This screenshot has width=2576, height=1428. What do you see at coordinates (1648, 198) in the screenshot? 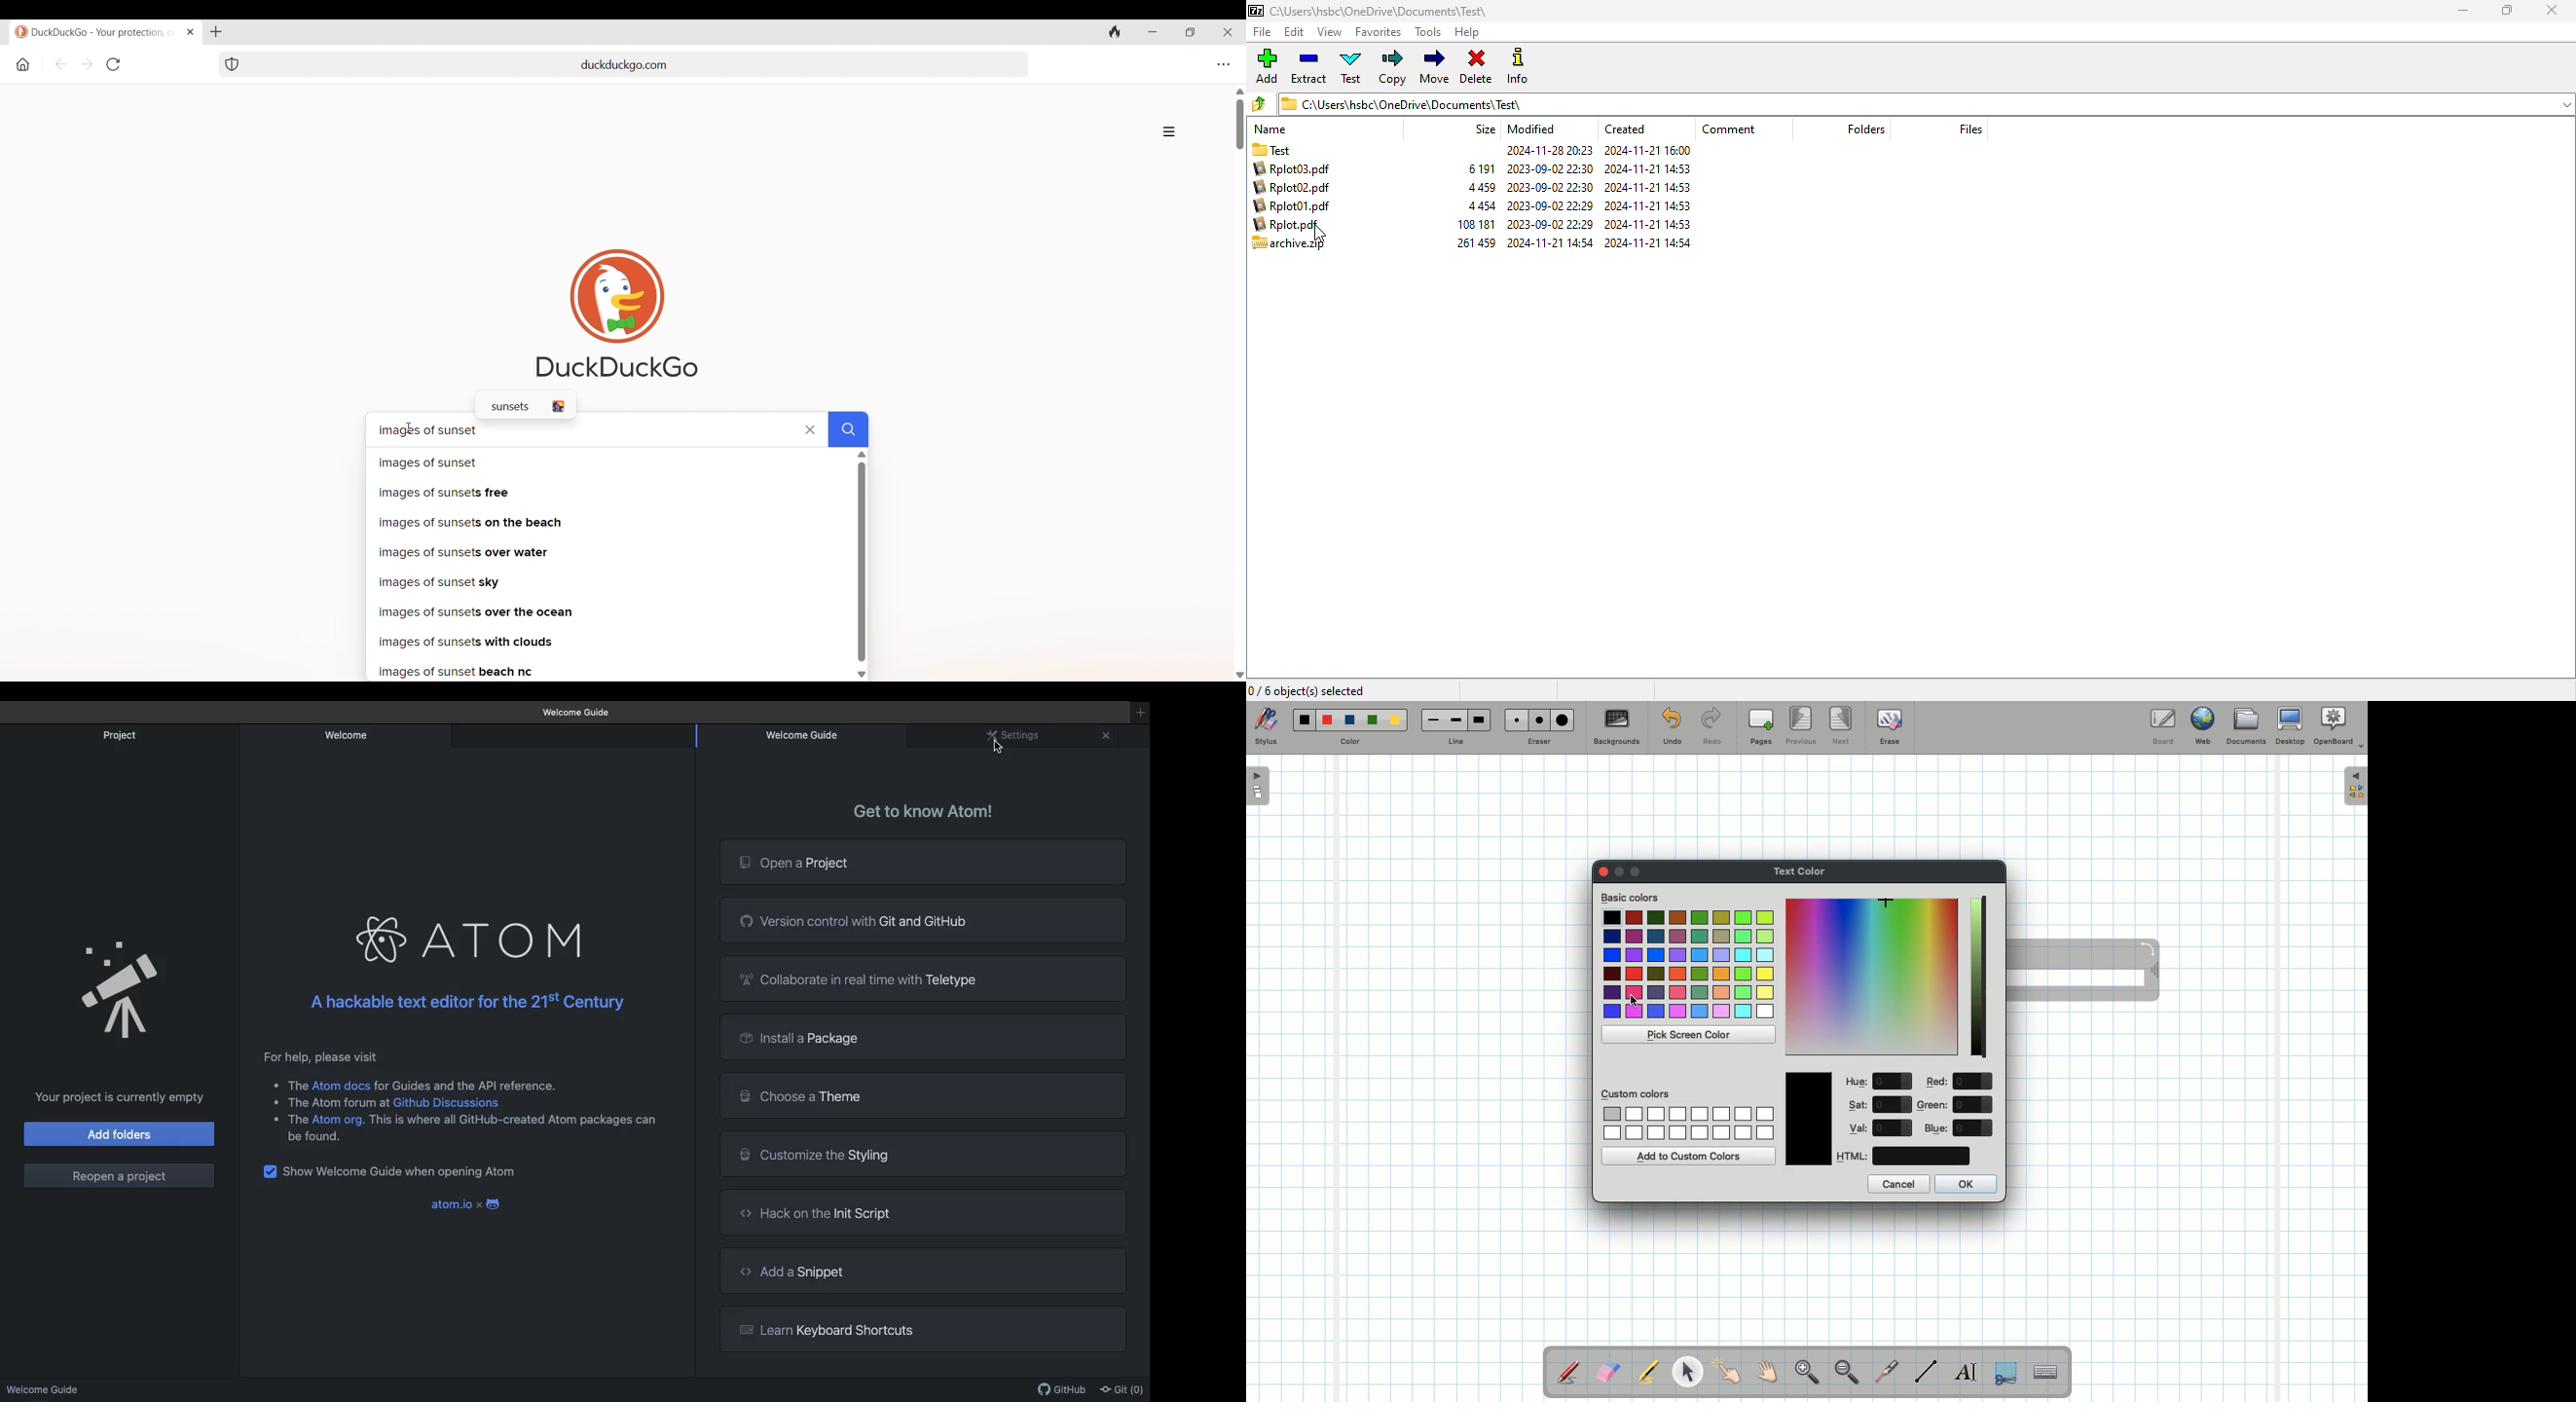
I see `created date and time` at bounding box center [1648, 198].